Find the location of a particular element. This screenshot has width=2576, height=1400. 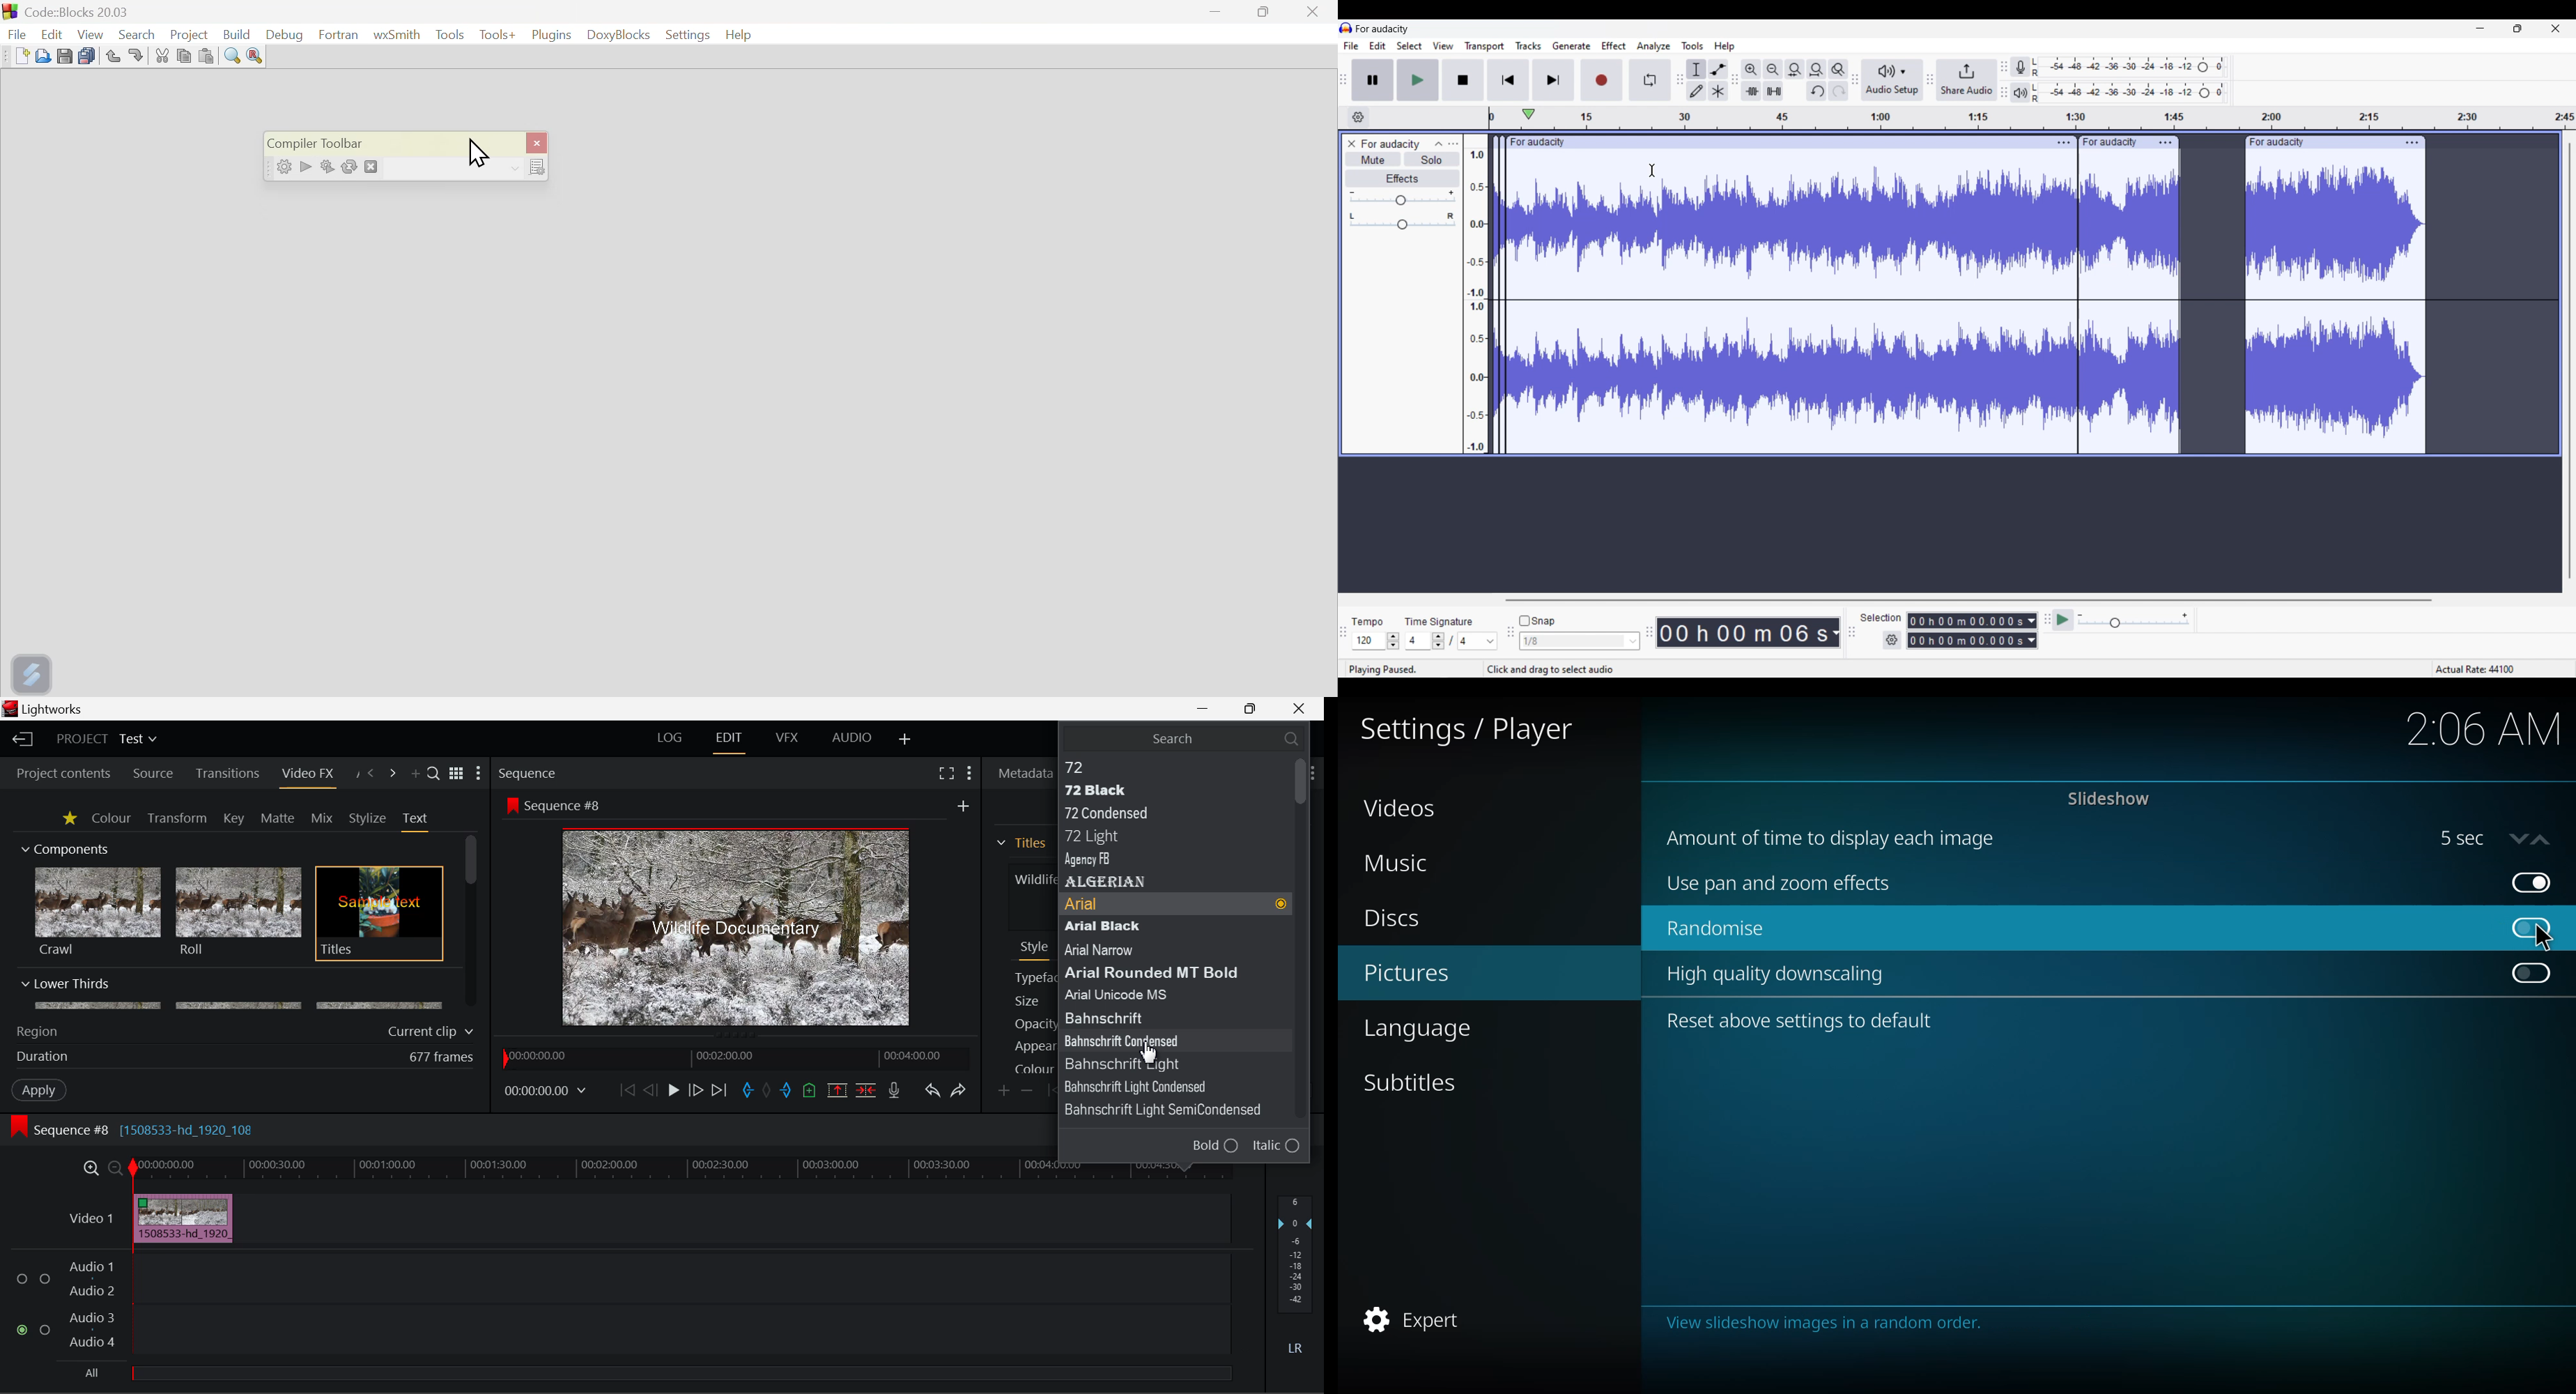

zoom toggle is located at coordinates (1838, 70).